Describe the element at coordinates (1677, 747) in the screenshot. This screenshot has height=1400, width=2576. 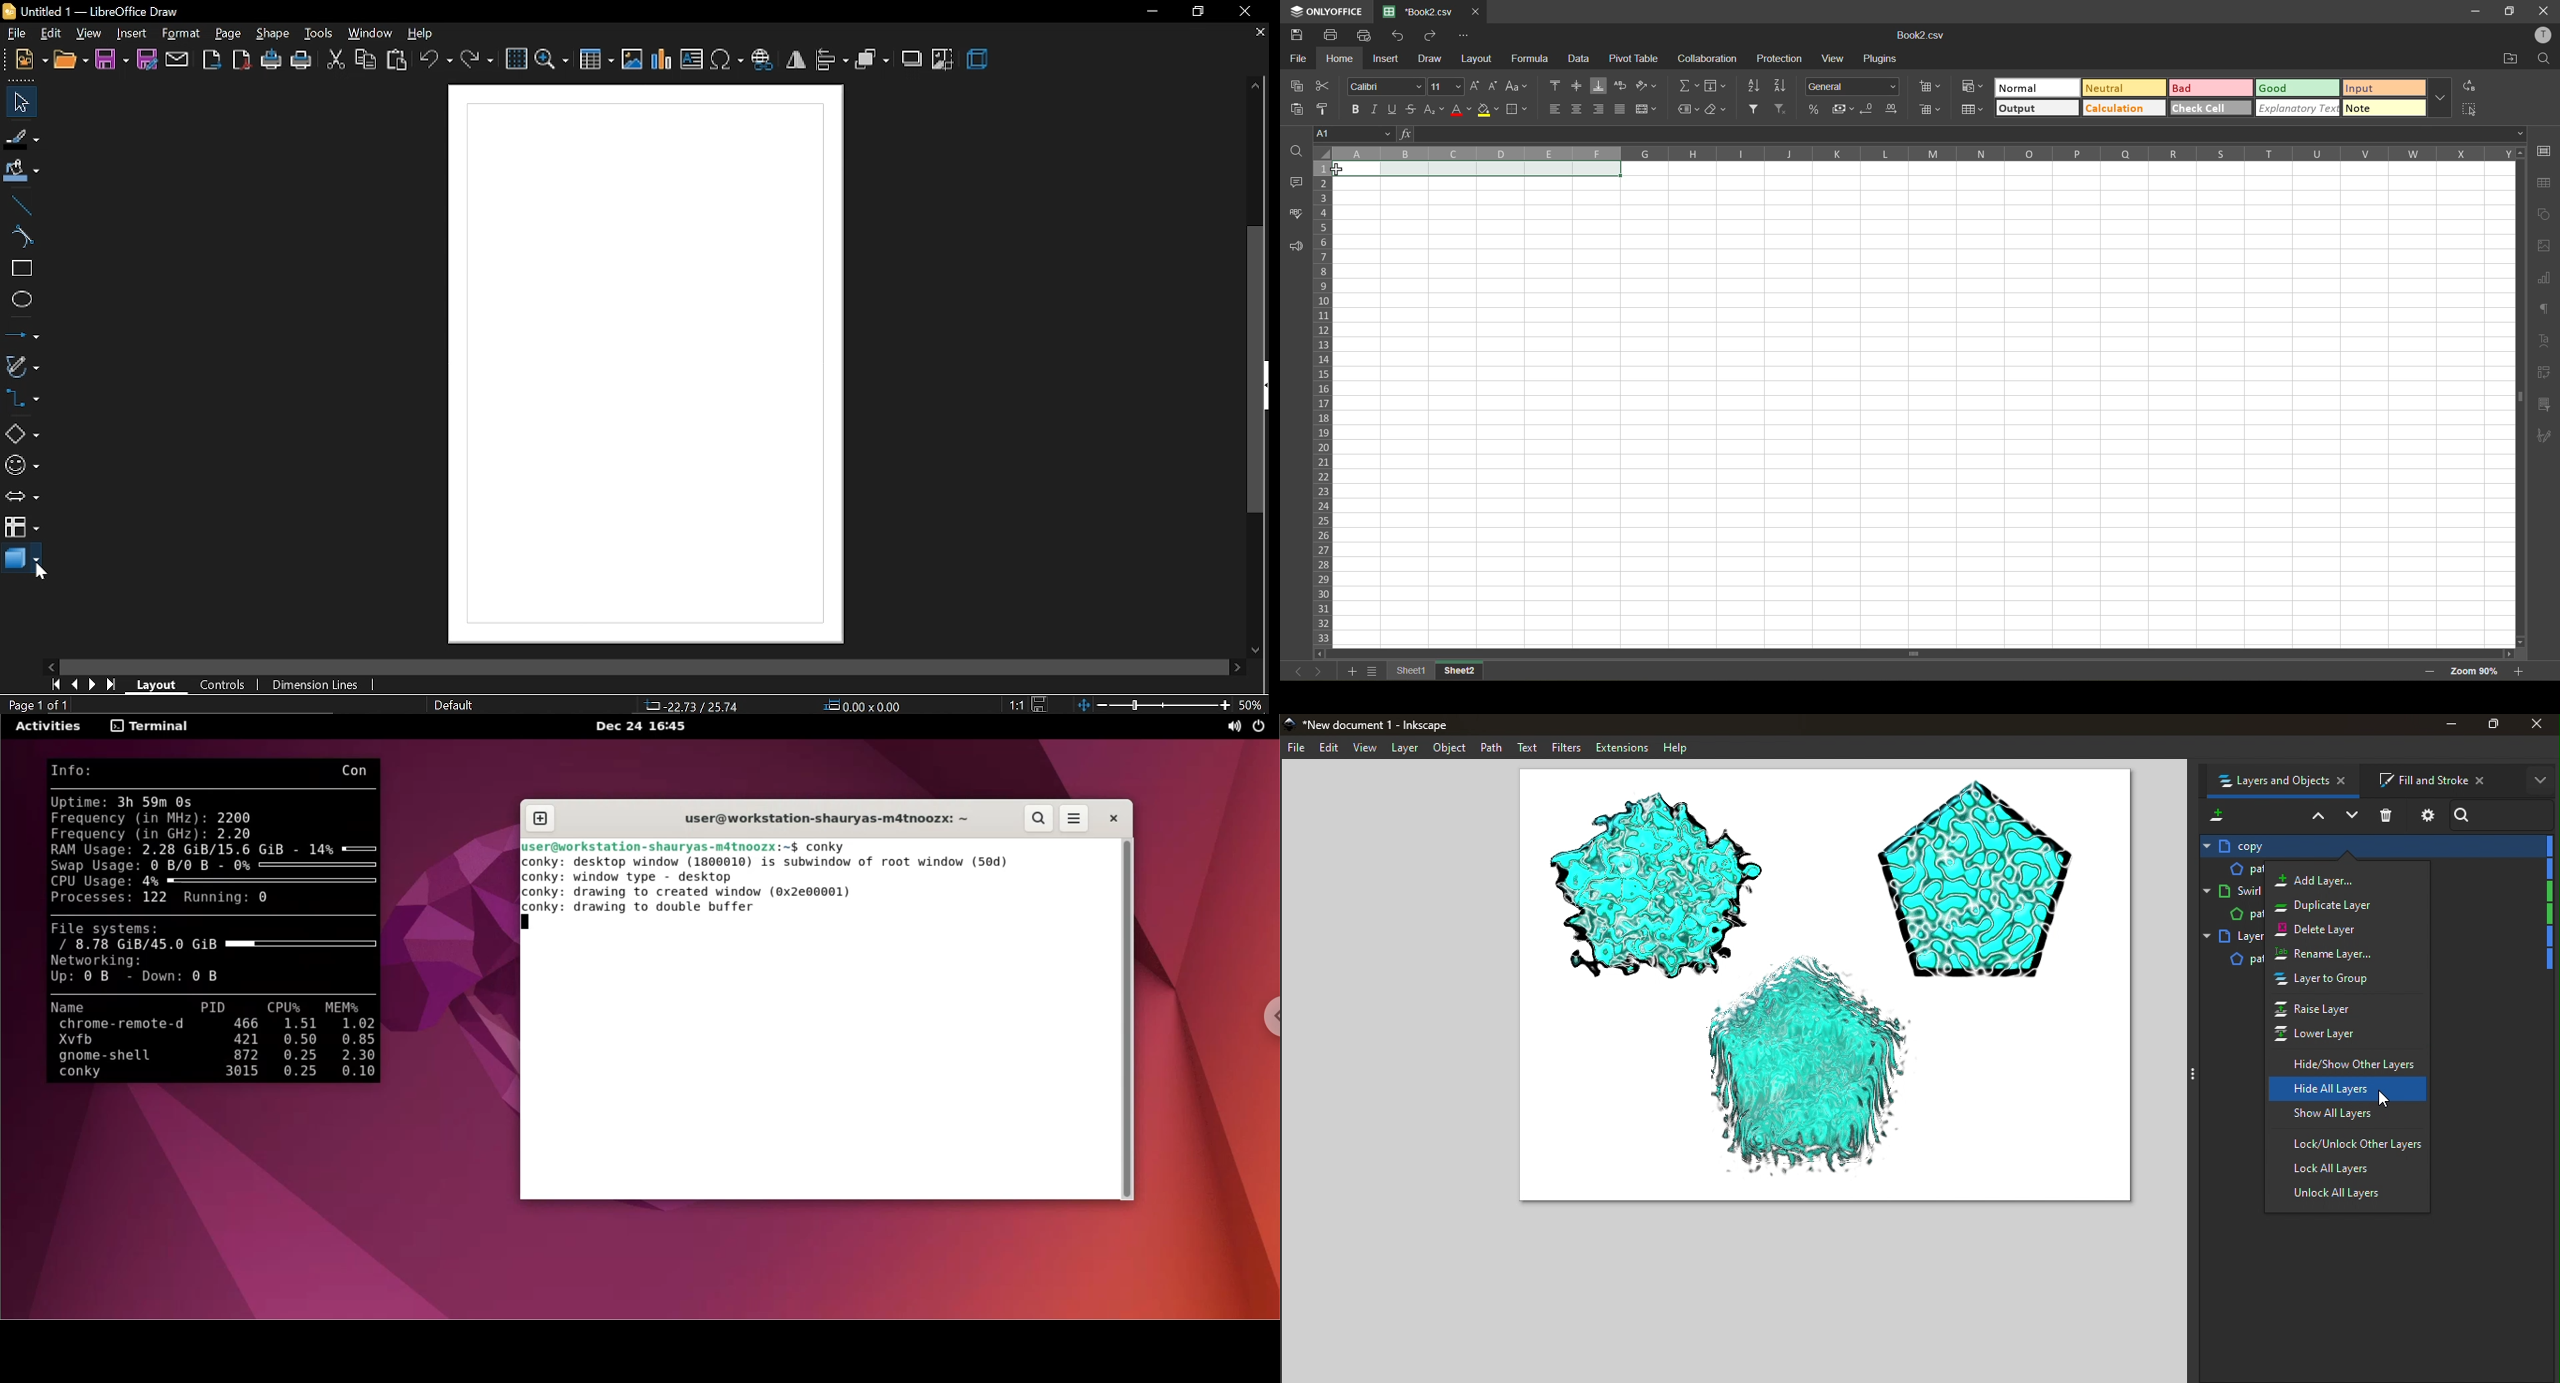
I see `Help` at that location.